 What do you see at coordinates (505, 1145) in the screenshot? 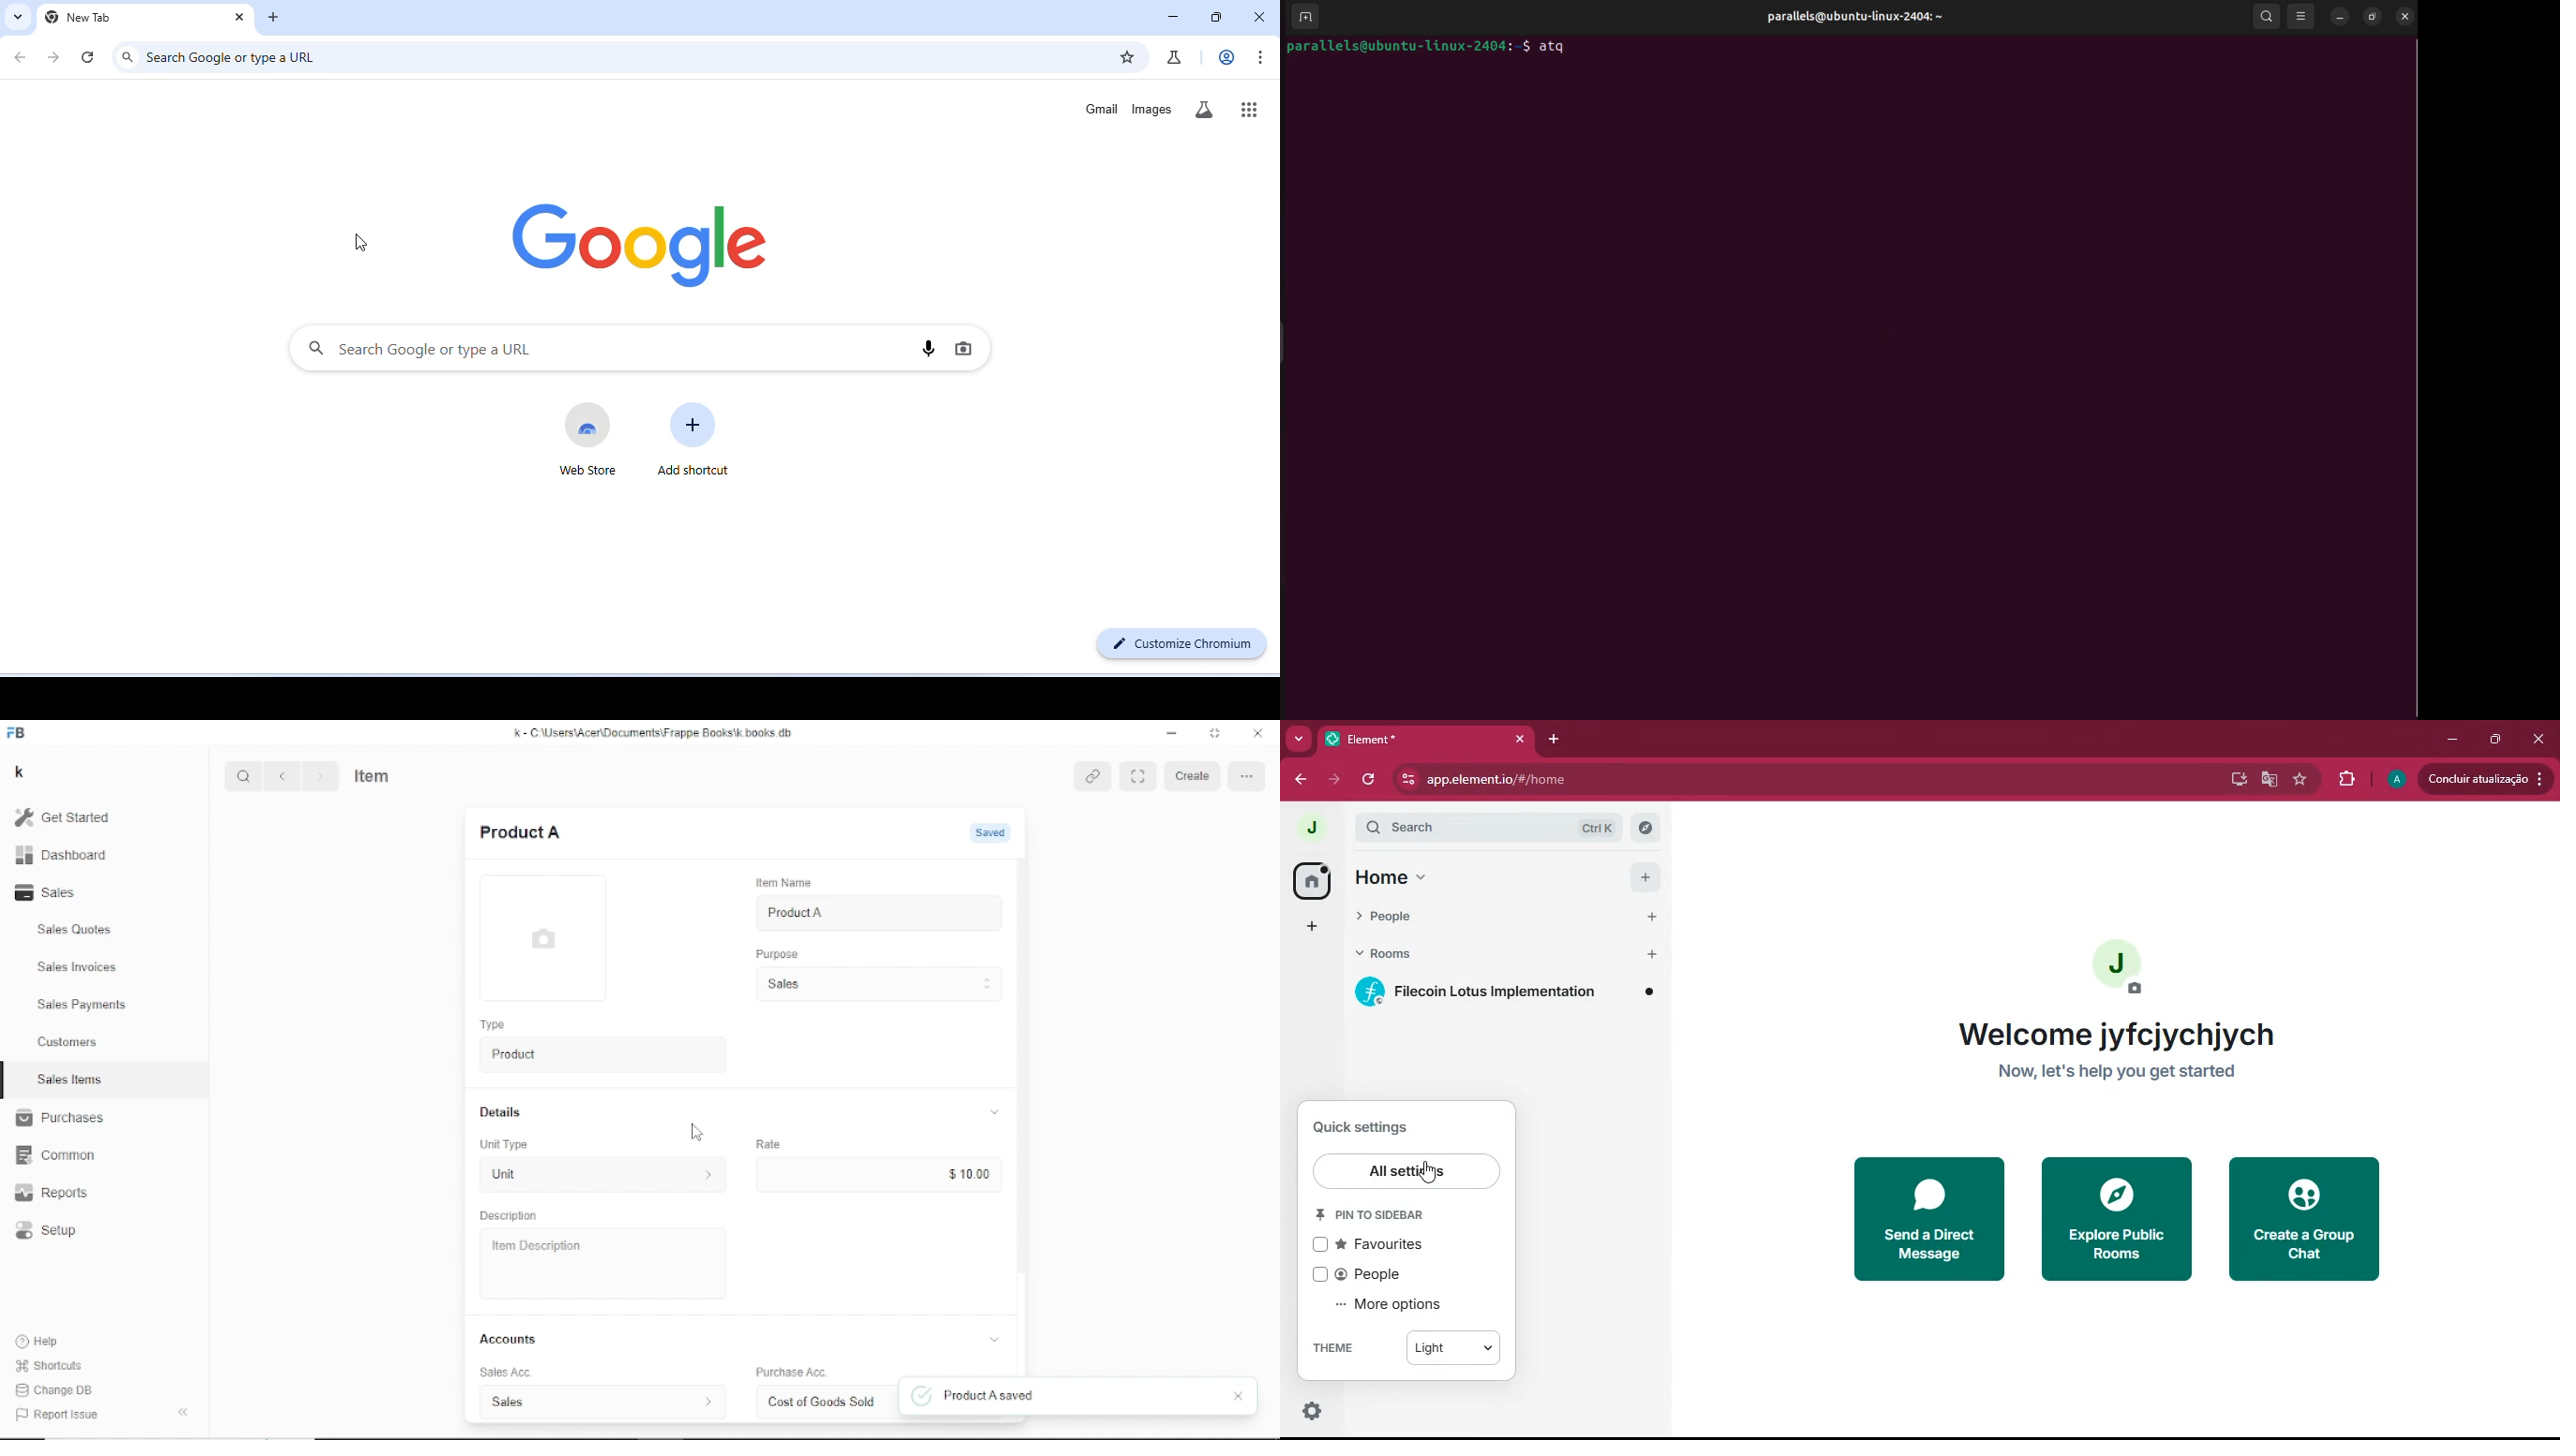
I see `Unit Type` at bounding box center [505, 1145].